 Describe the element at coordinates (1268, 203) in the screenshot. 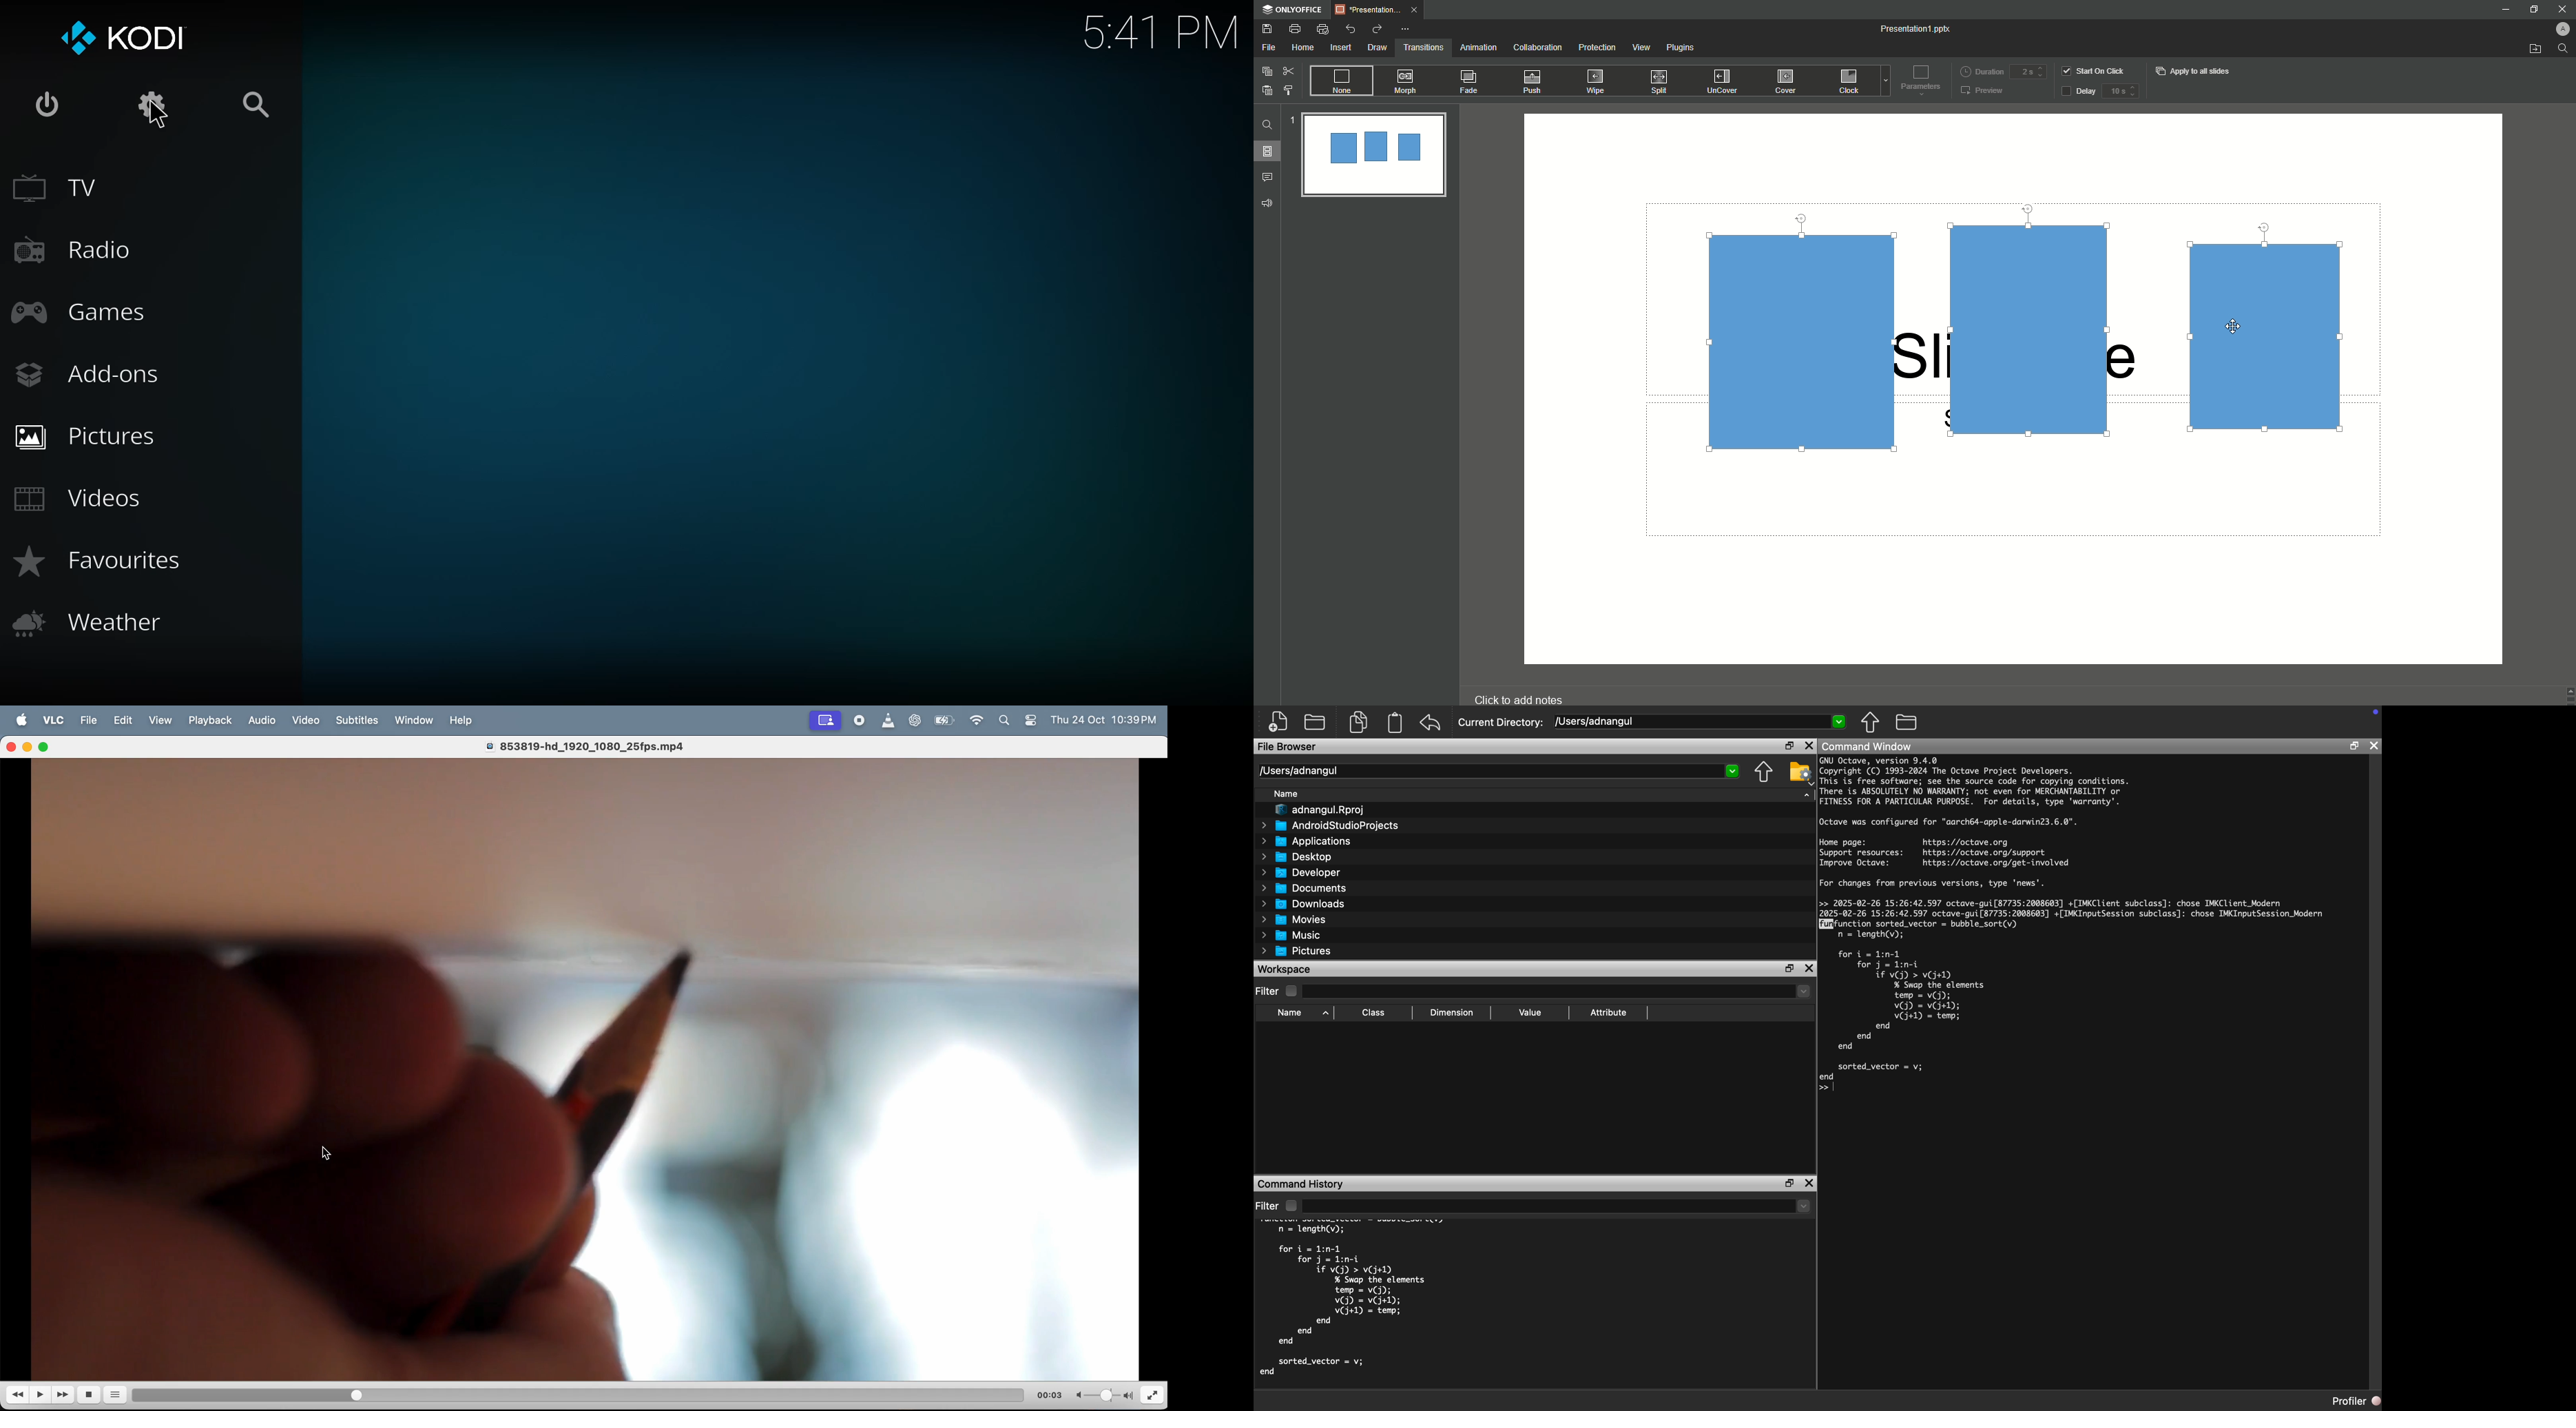

I see `Feedback` at that location.